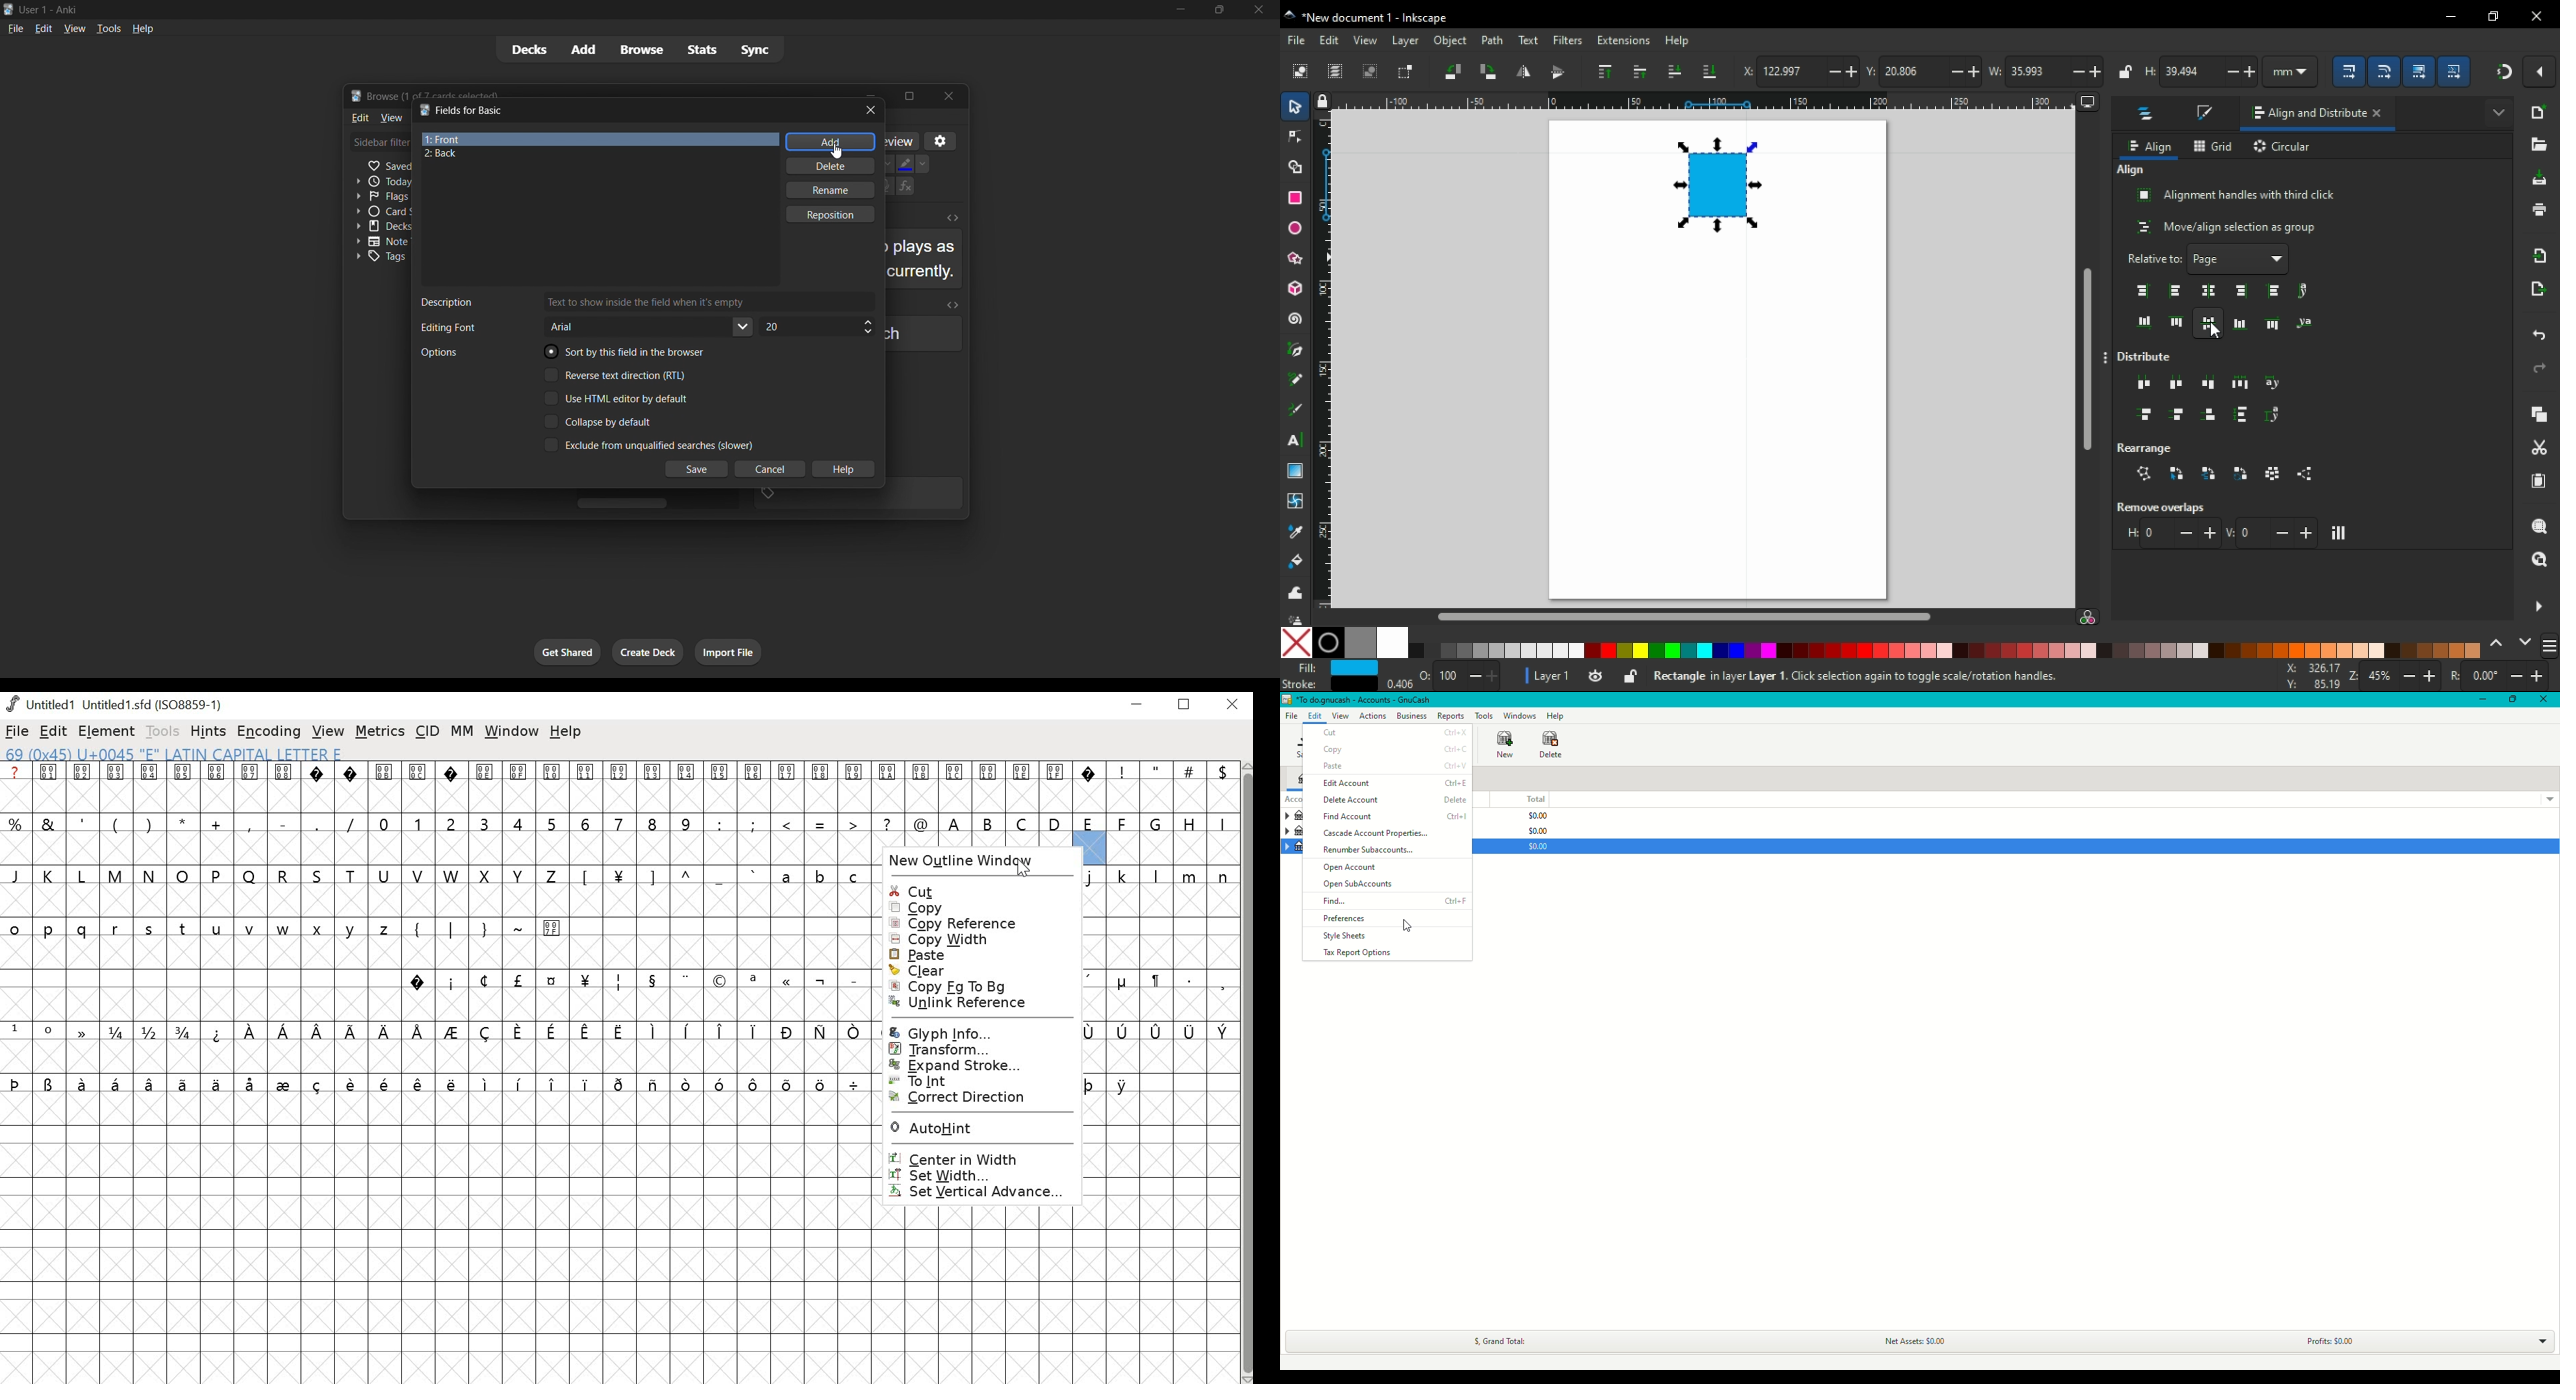 This screenshot has height=1400, width=2576. I want to click on lowercase alphabets, so click(1157, 878).